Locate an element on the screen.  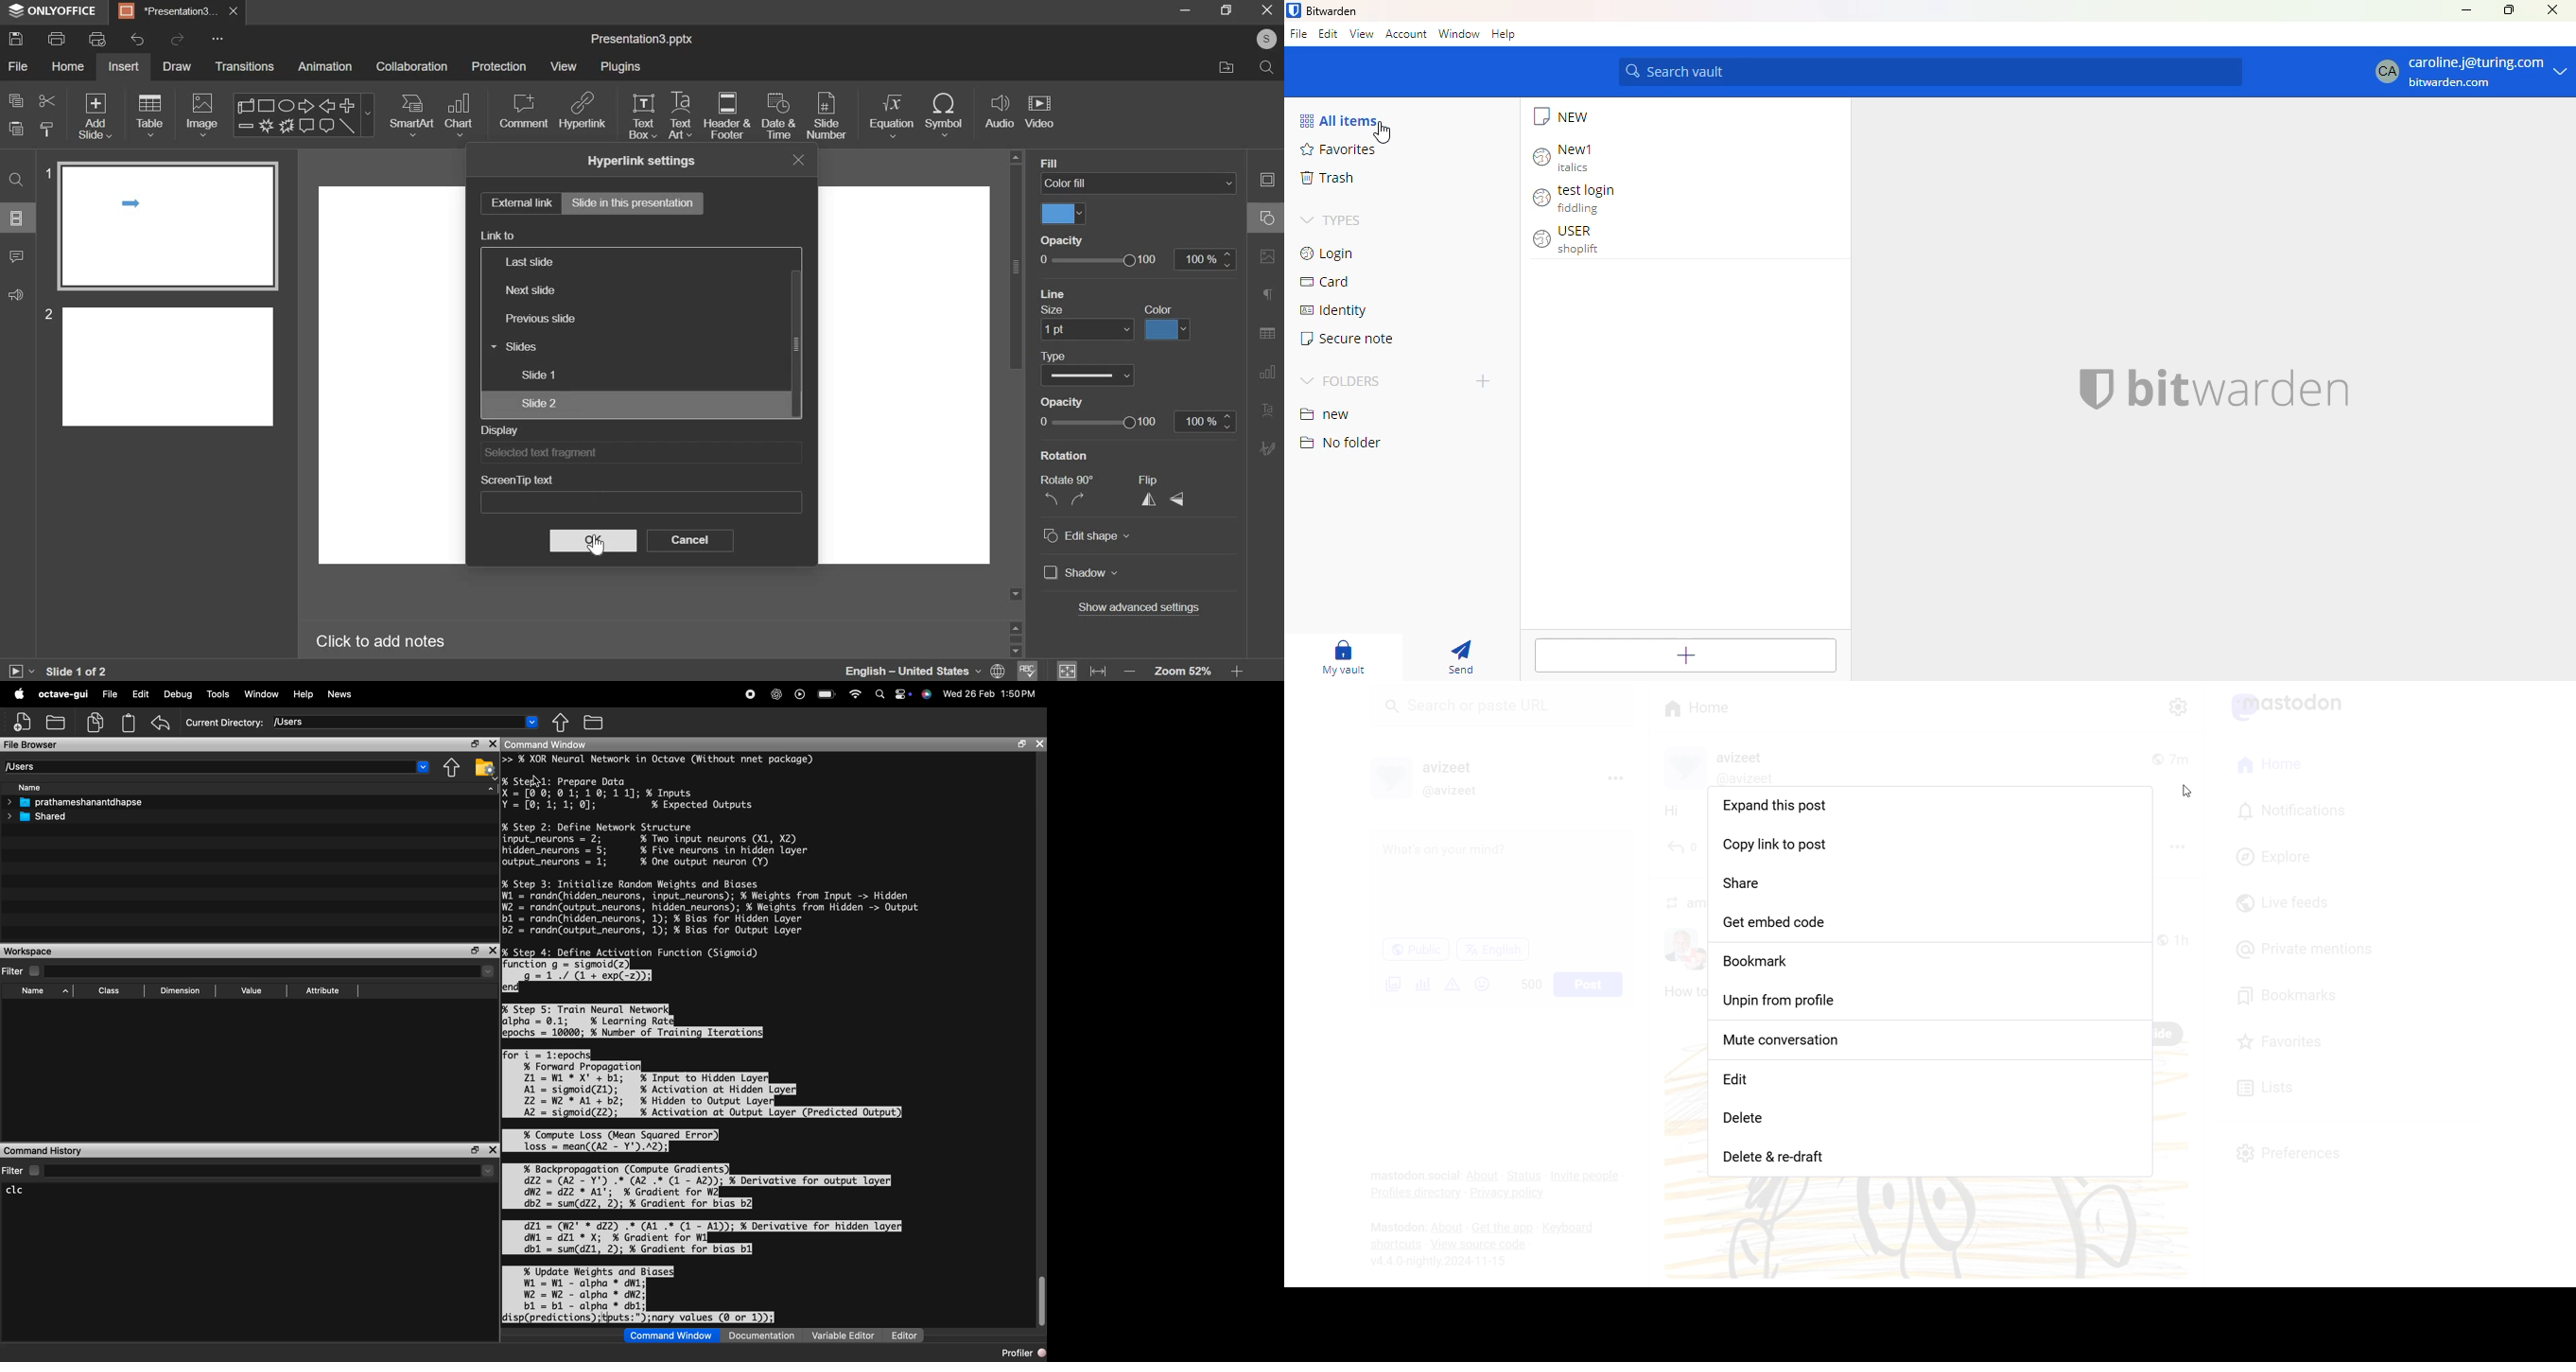
Slides is located at coordinates (550, 348).